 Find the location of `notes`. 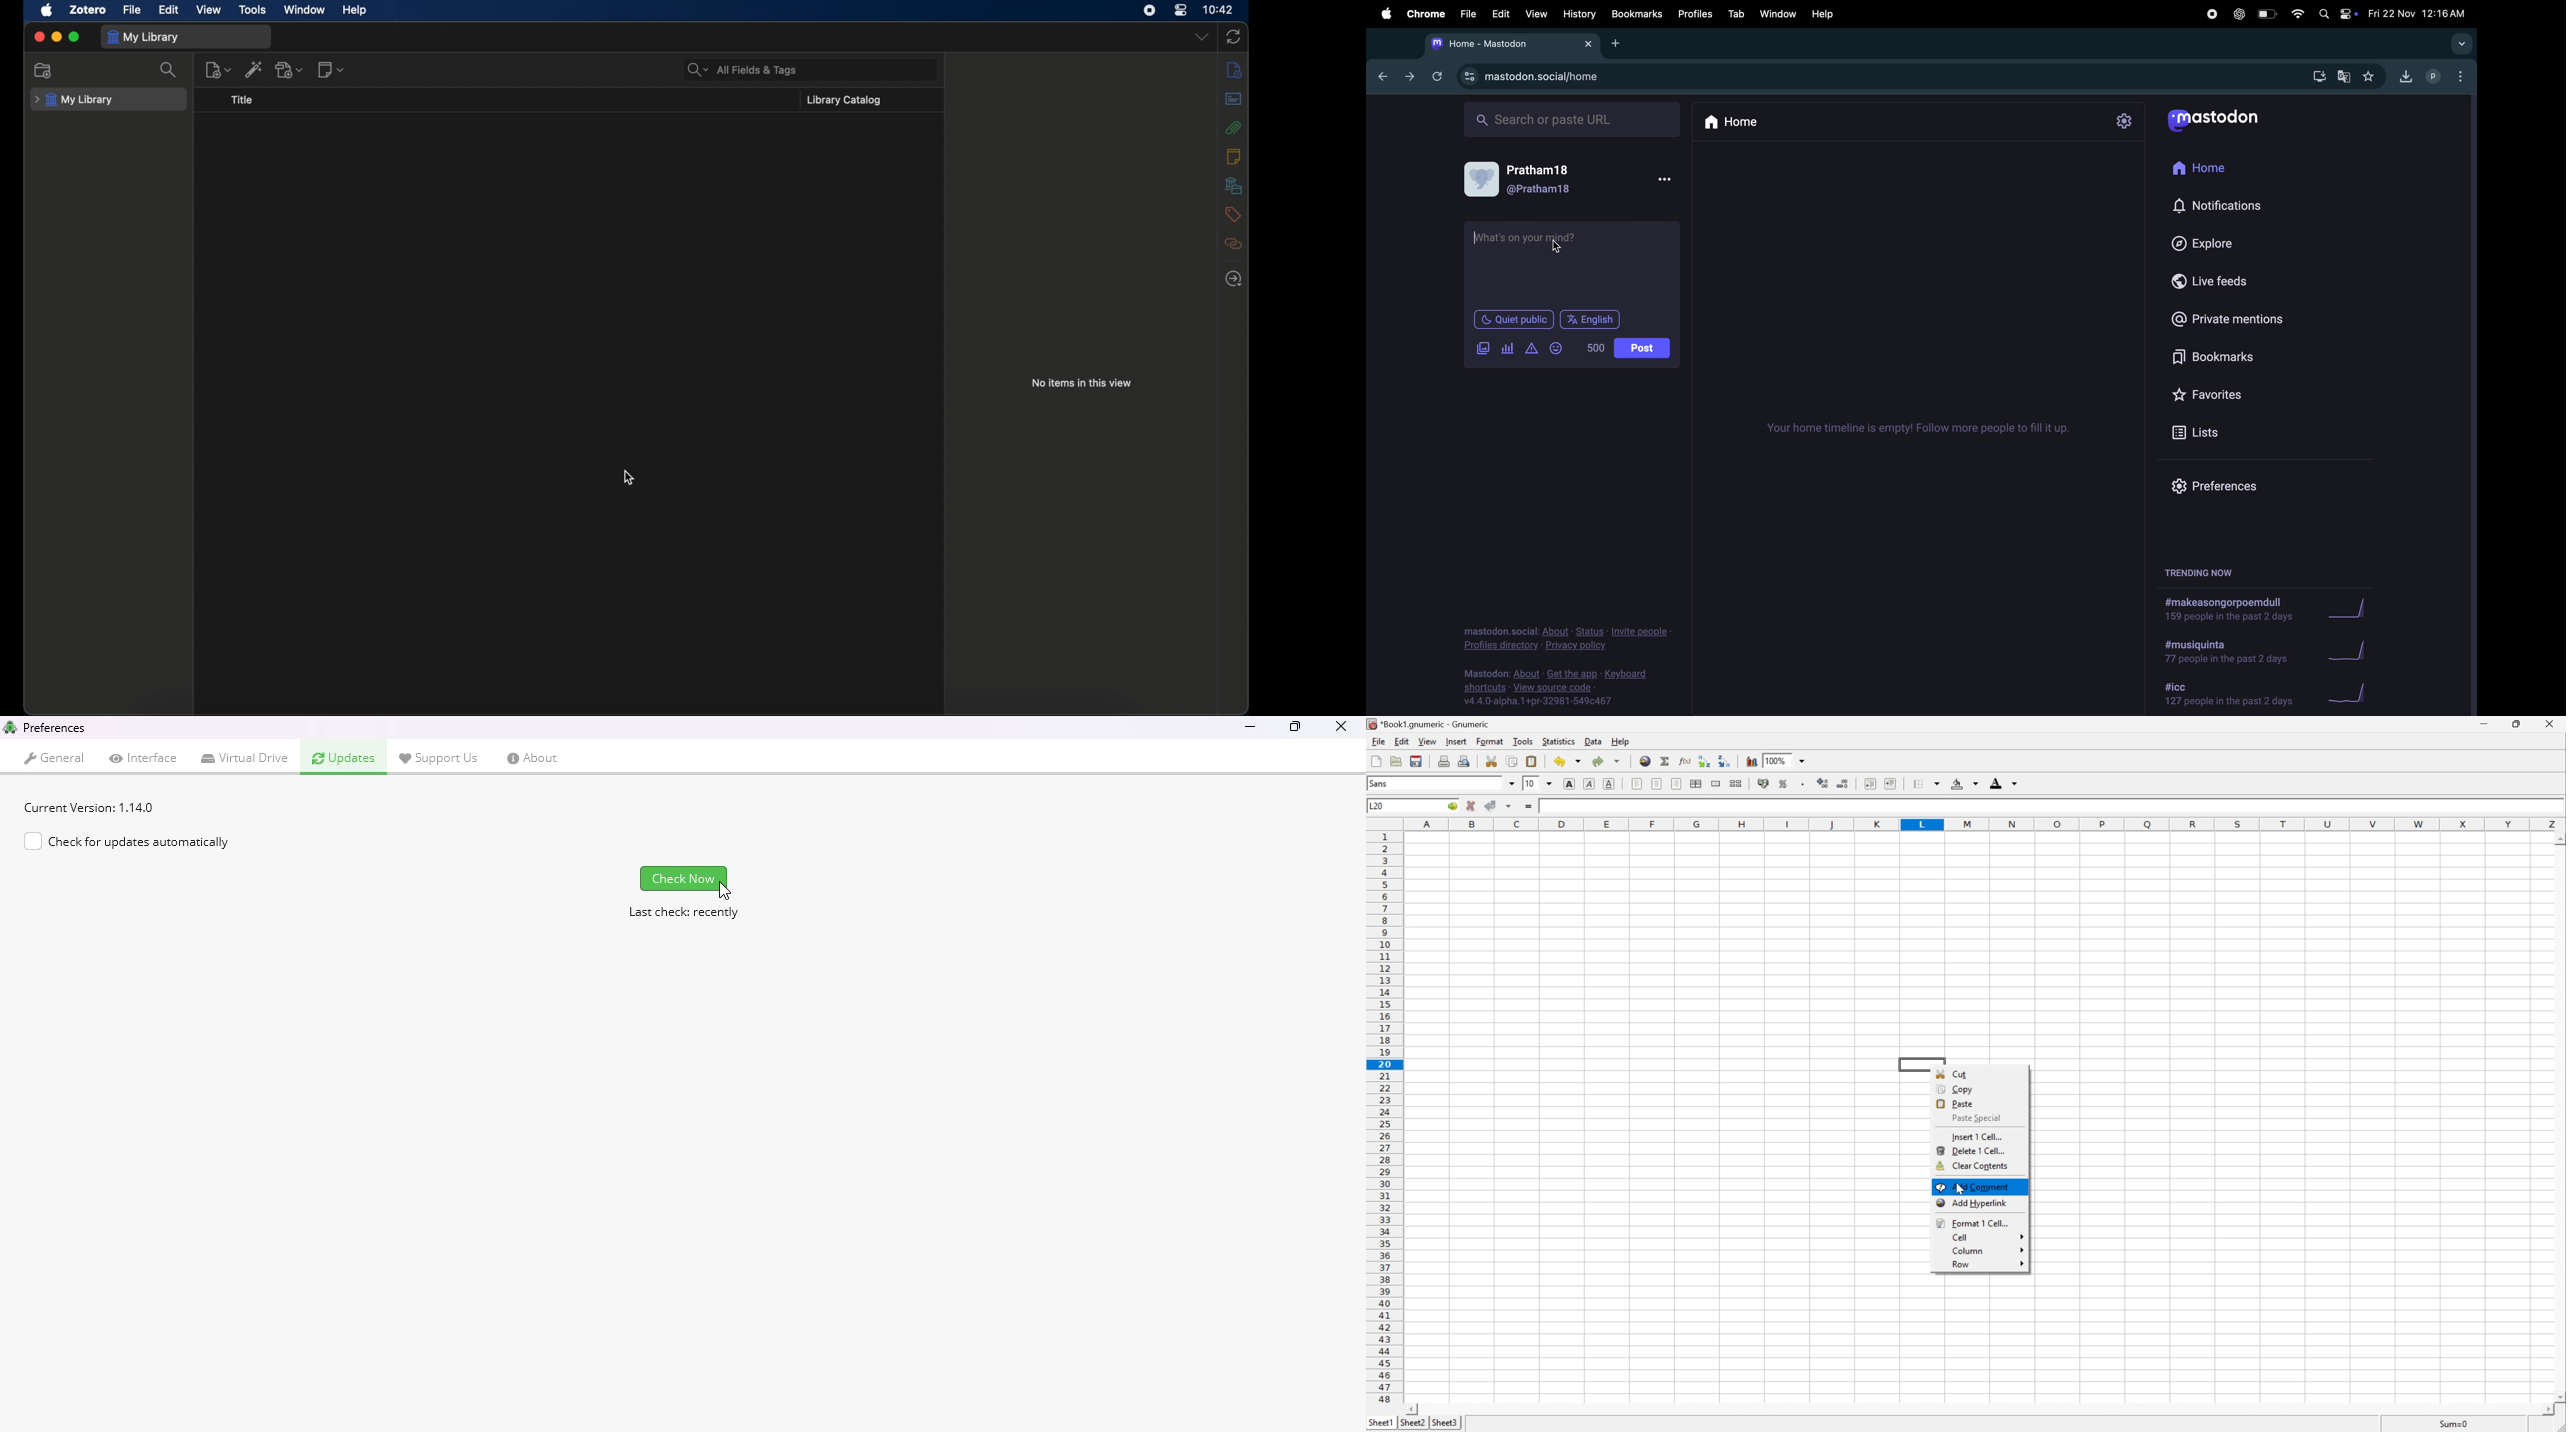

notes is located at coordinates (1234, 156).